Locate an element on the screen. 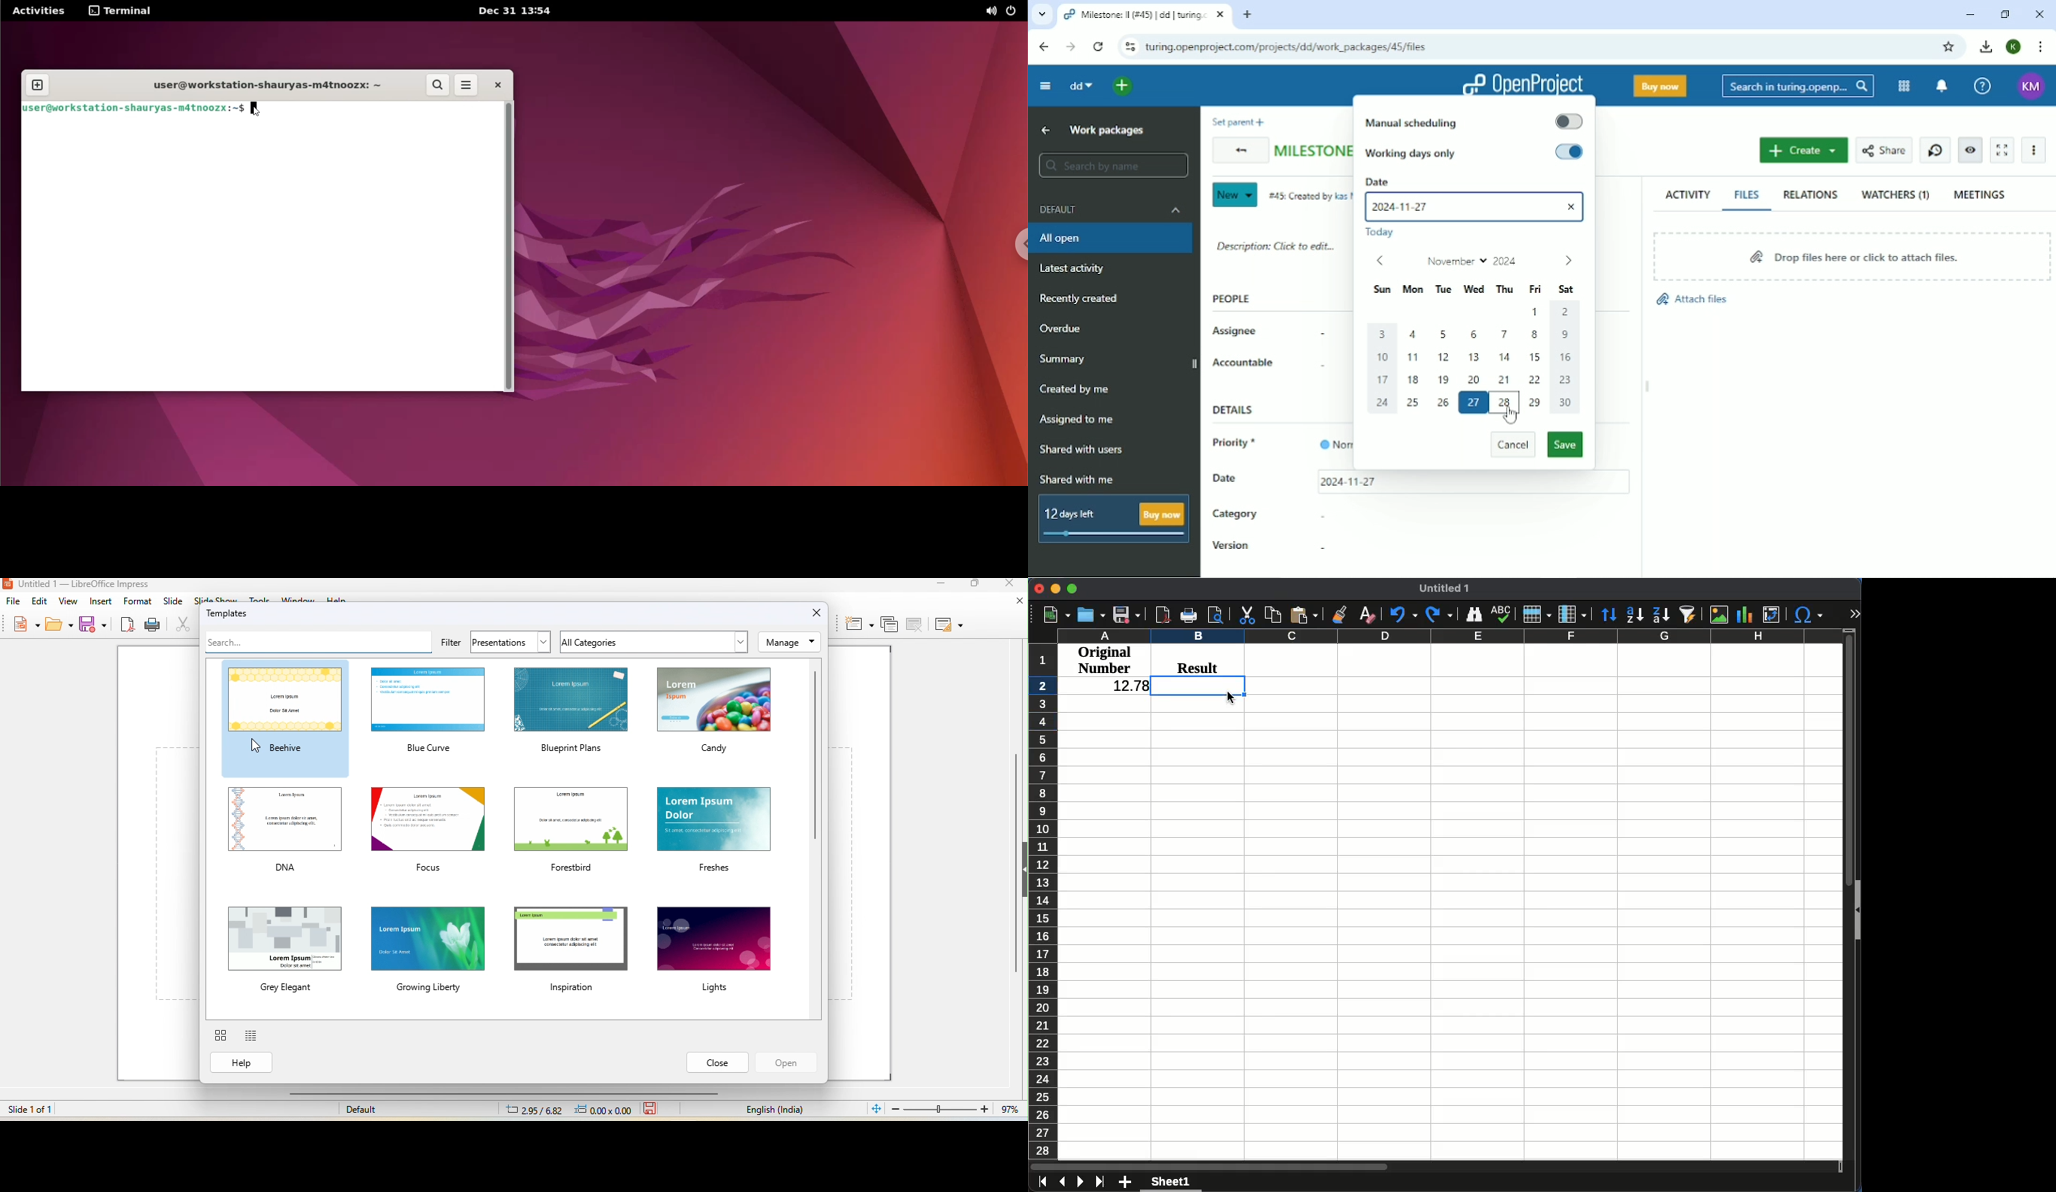  Created by me is located at coordinates (1076, 390).